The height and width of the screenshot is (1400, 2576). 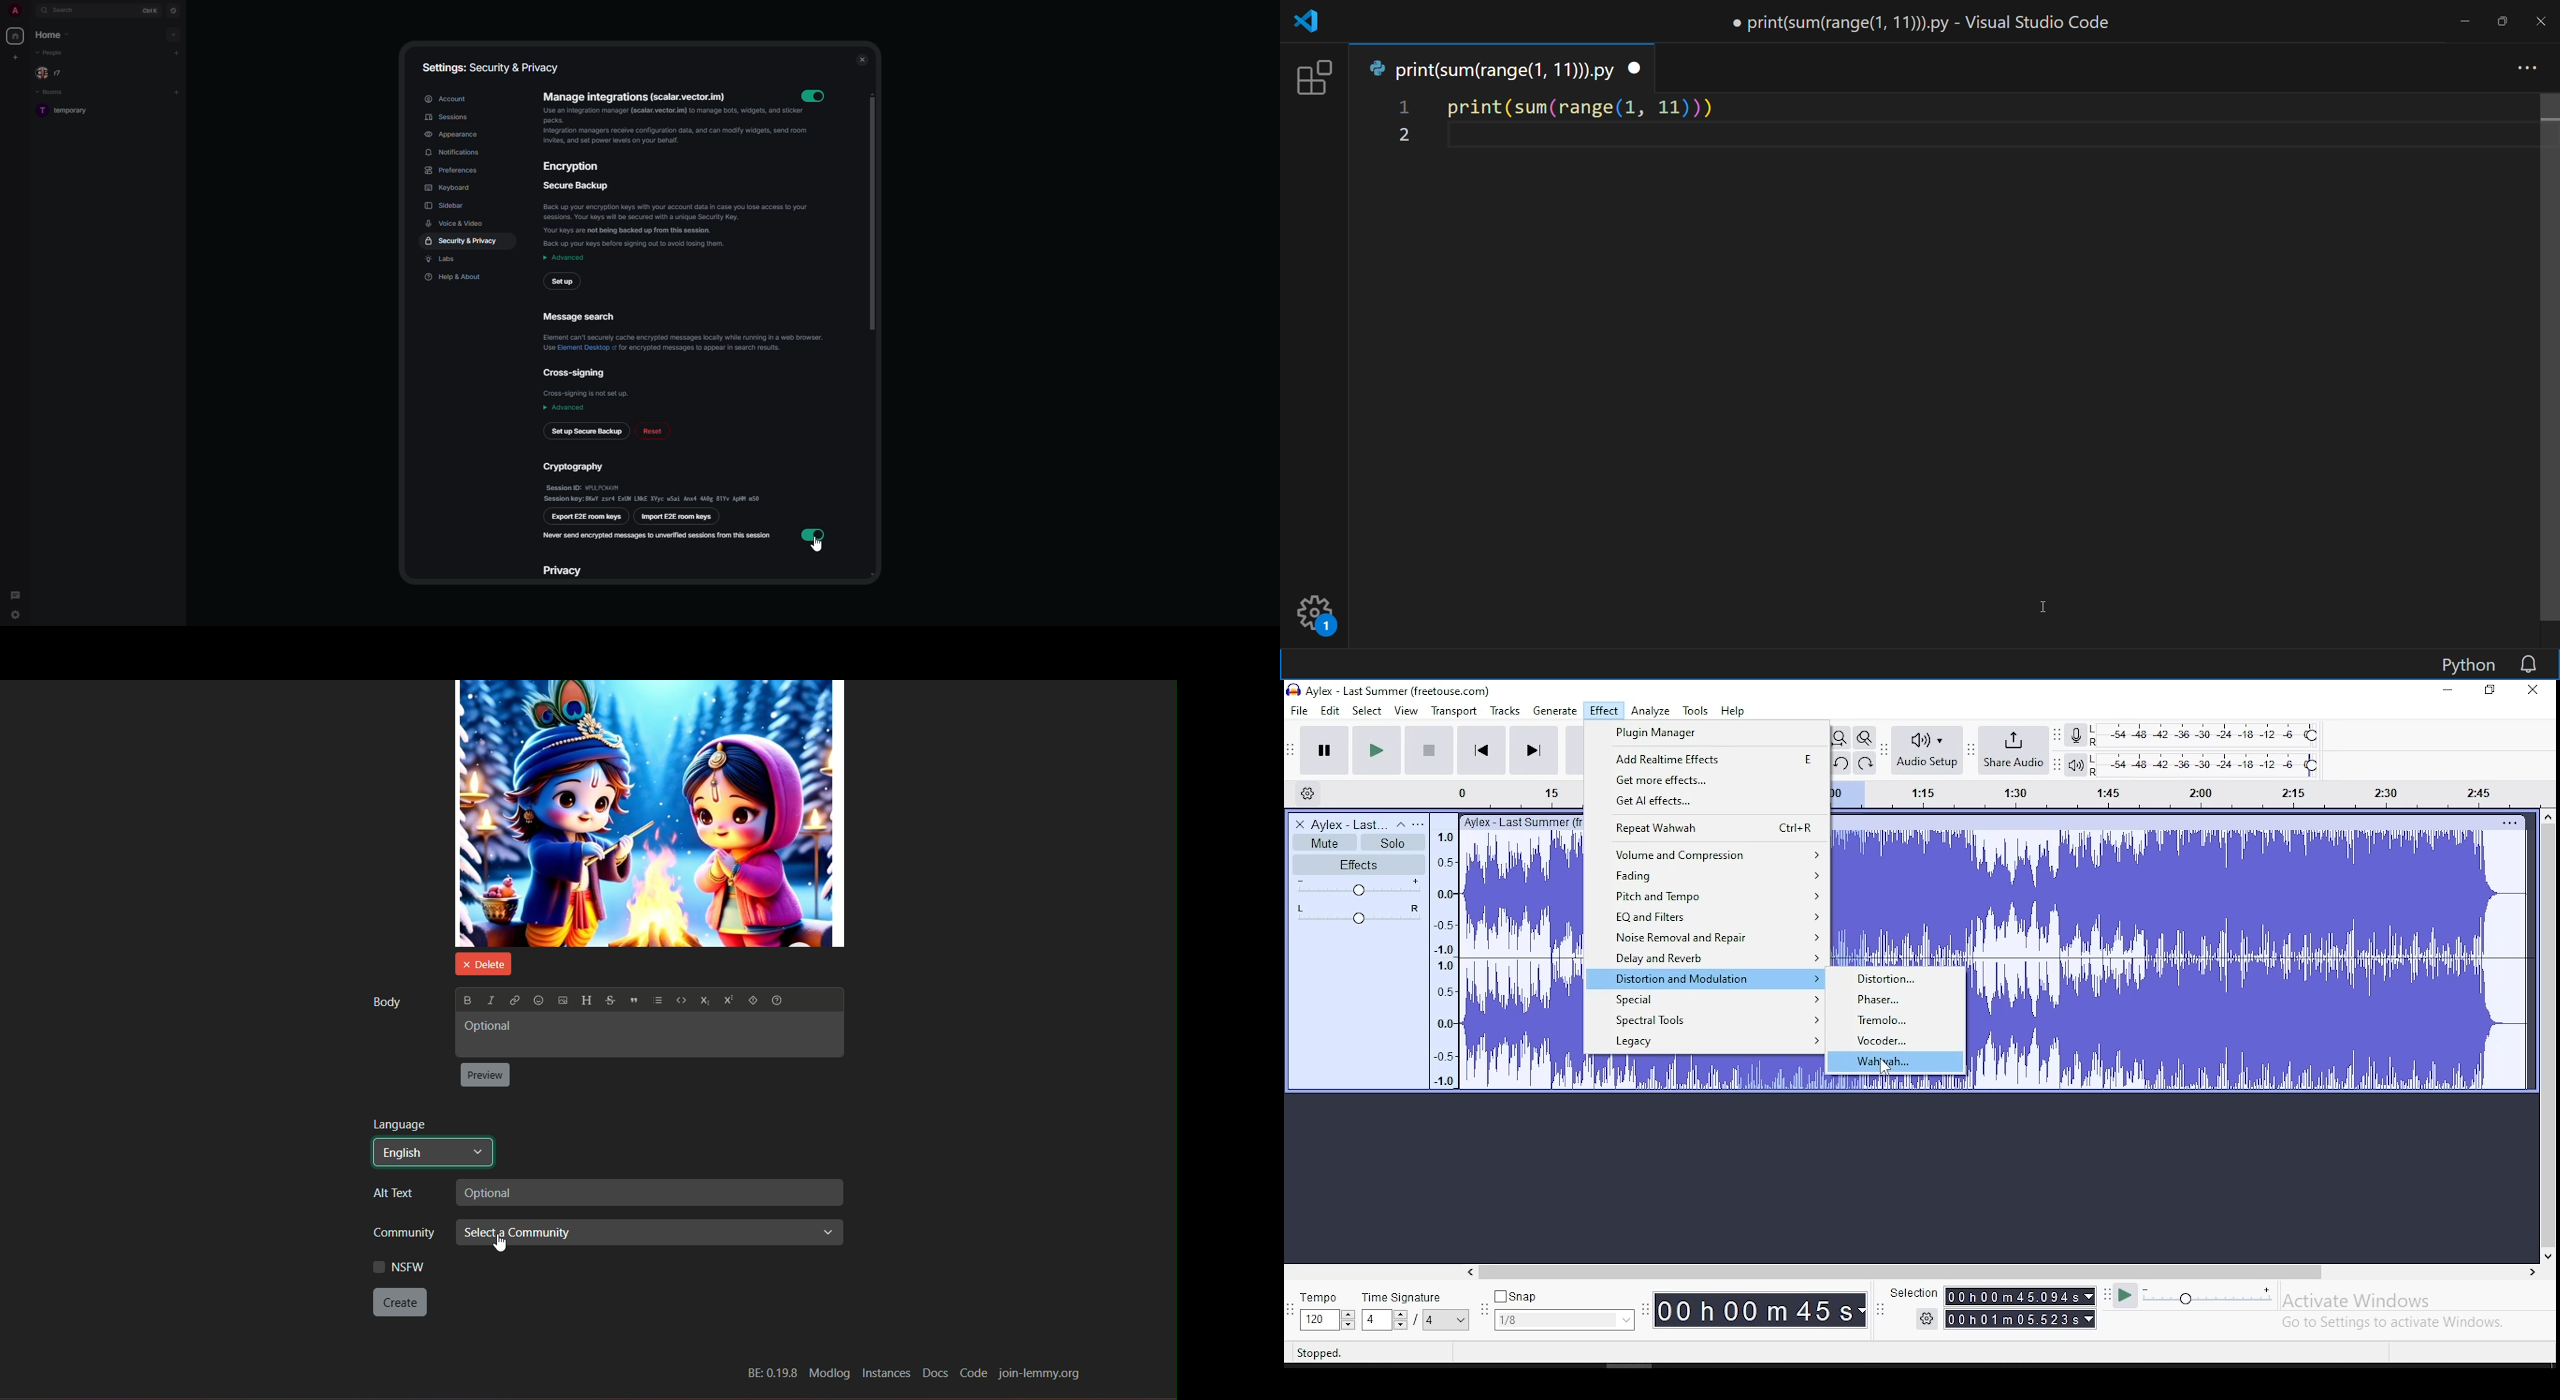 I want to click on setup, so click(x=561, y=281).